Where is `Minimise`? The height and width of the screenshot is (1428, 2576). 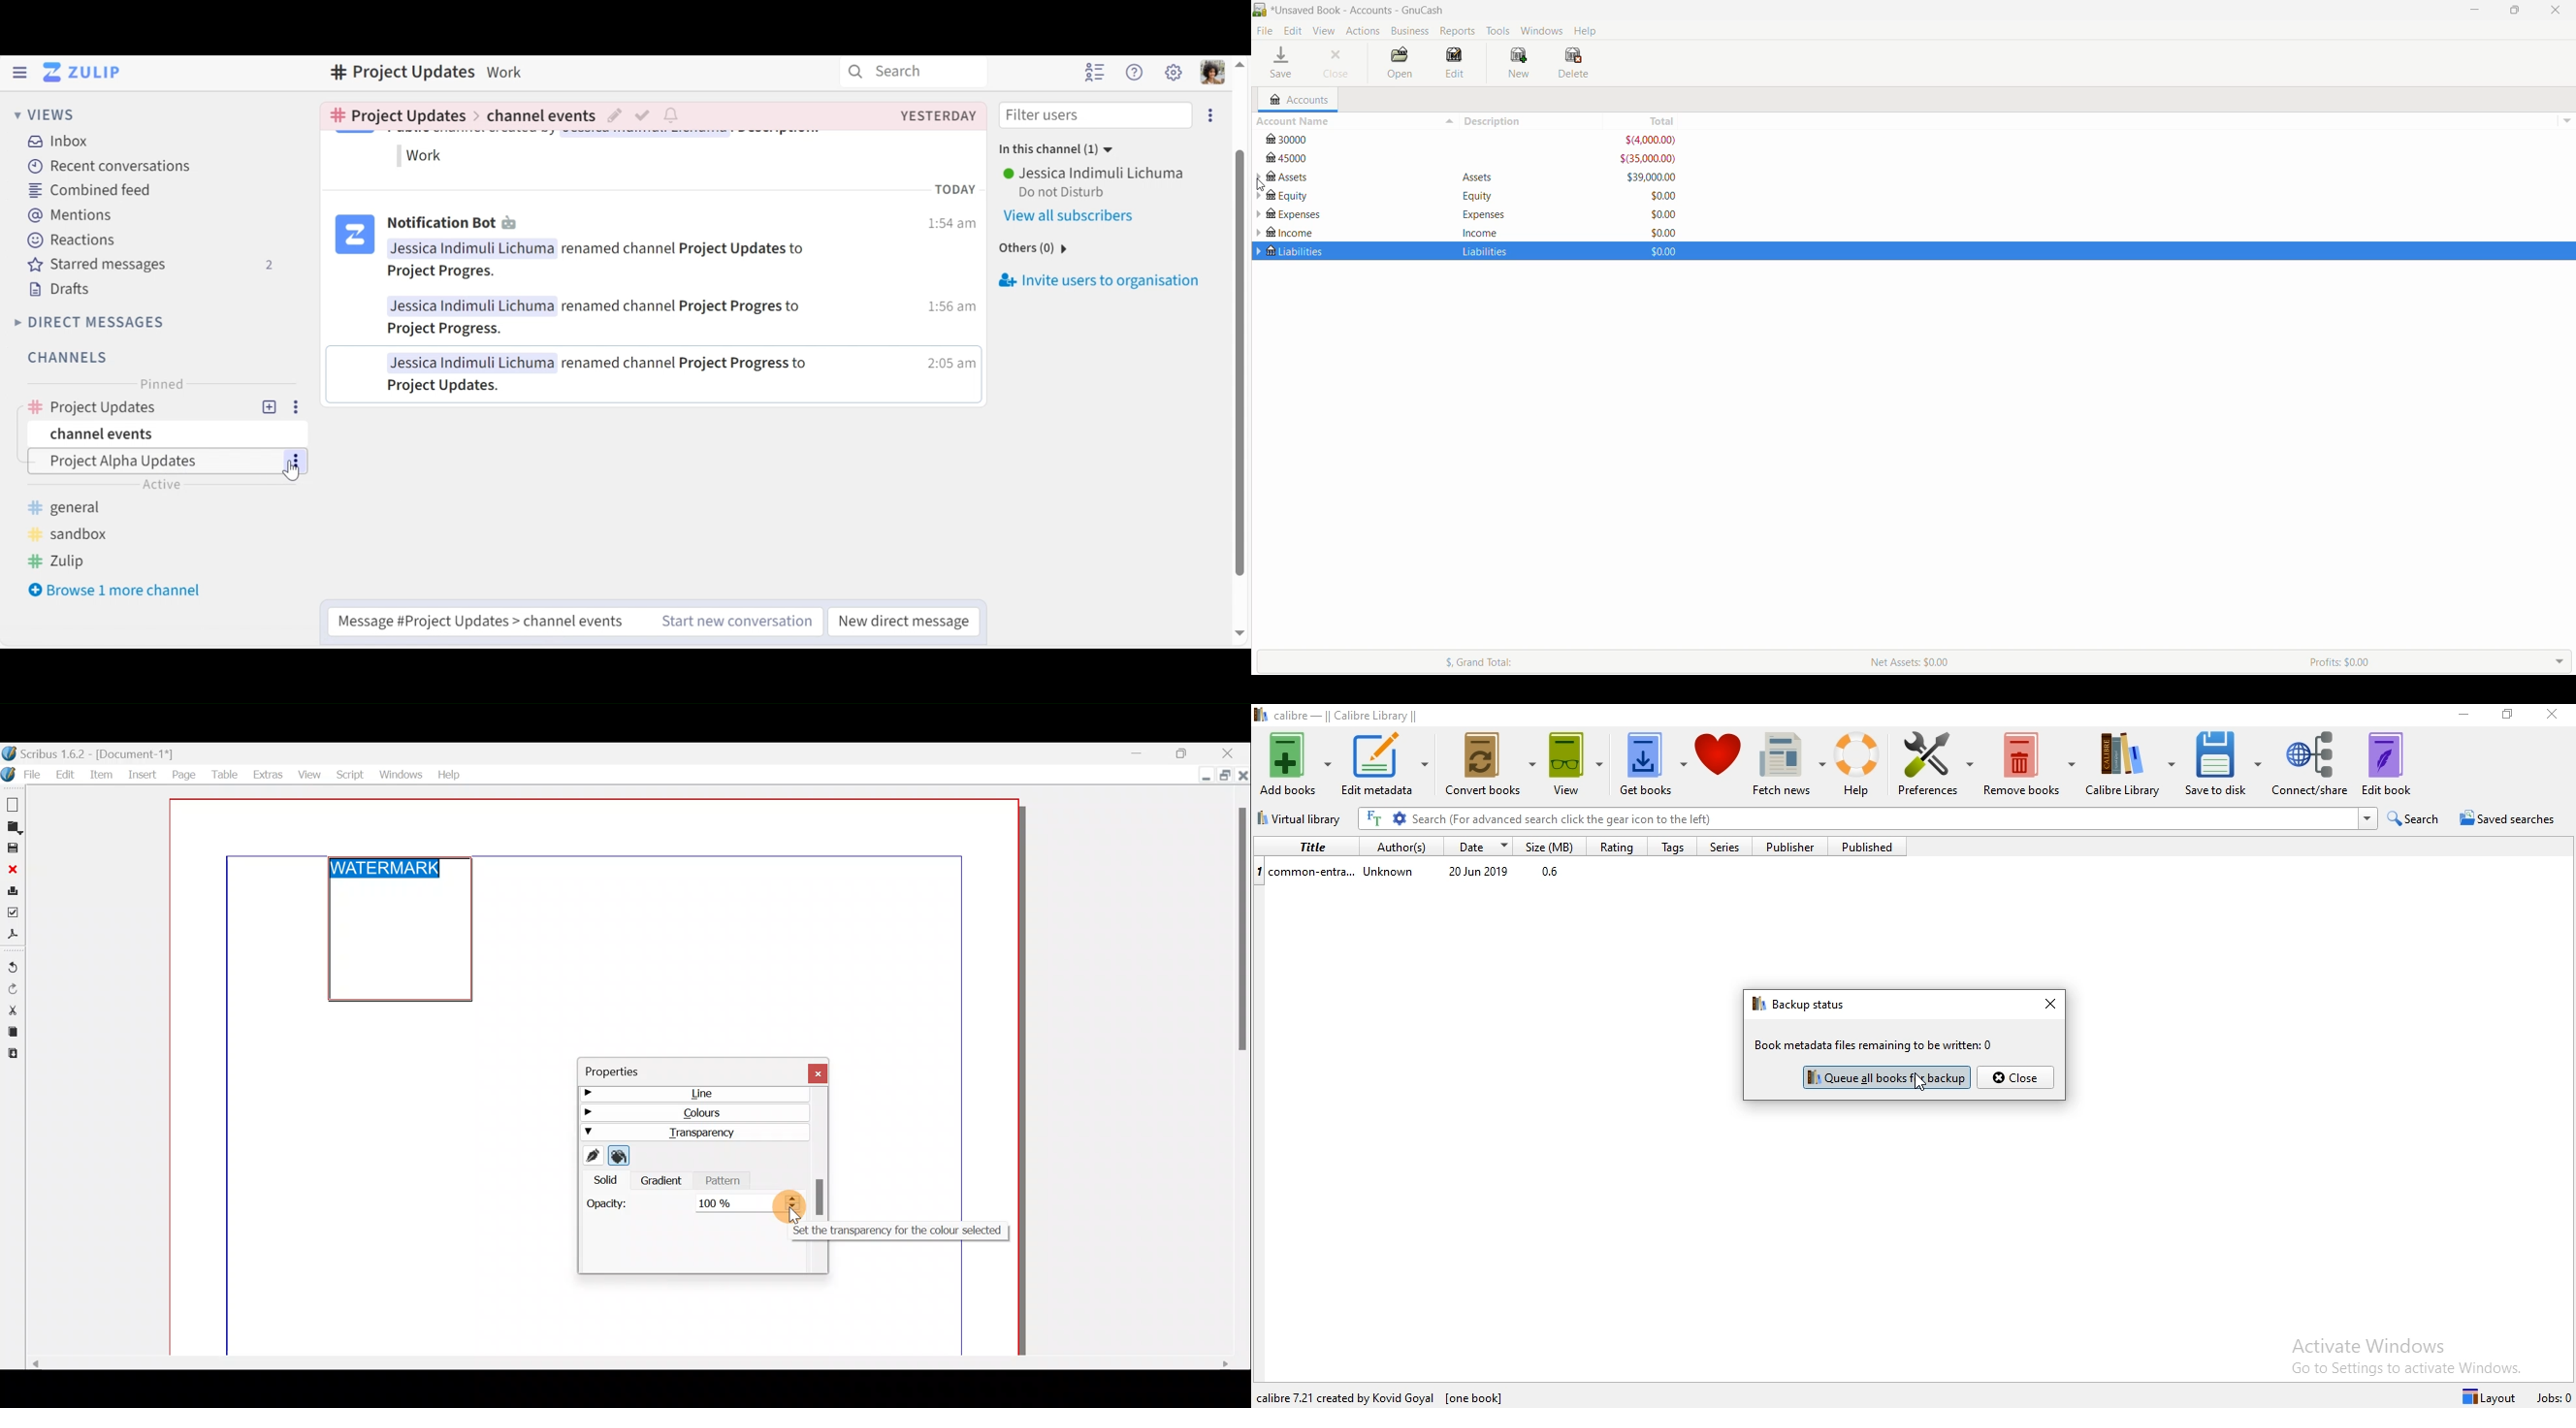 Minimise is located at coordinates (1140, 752).